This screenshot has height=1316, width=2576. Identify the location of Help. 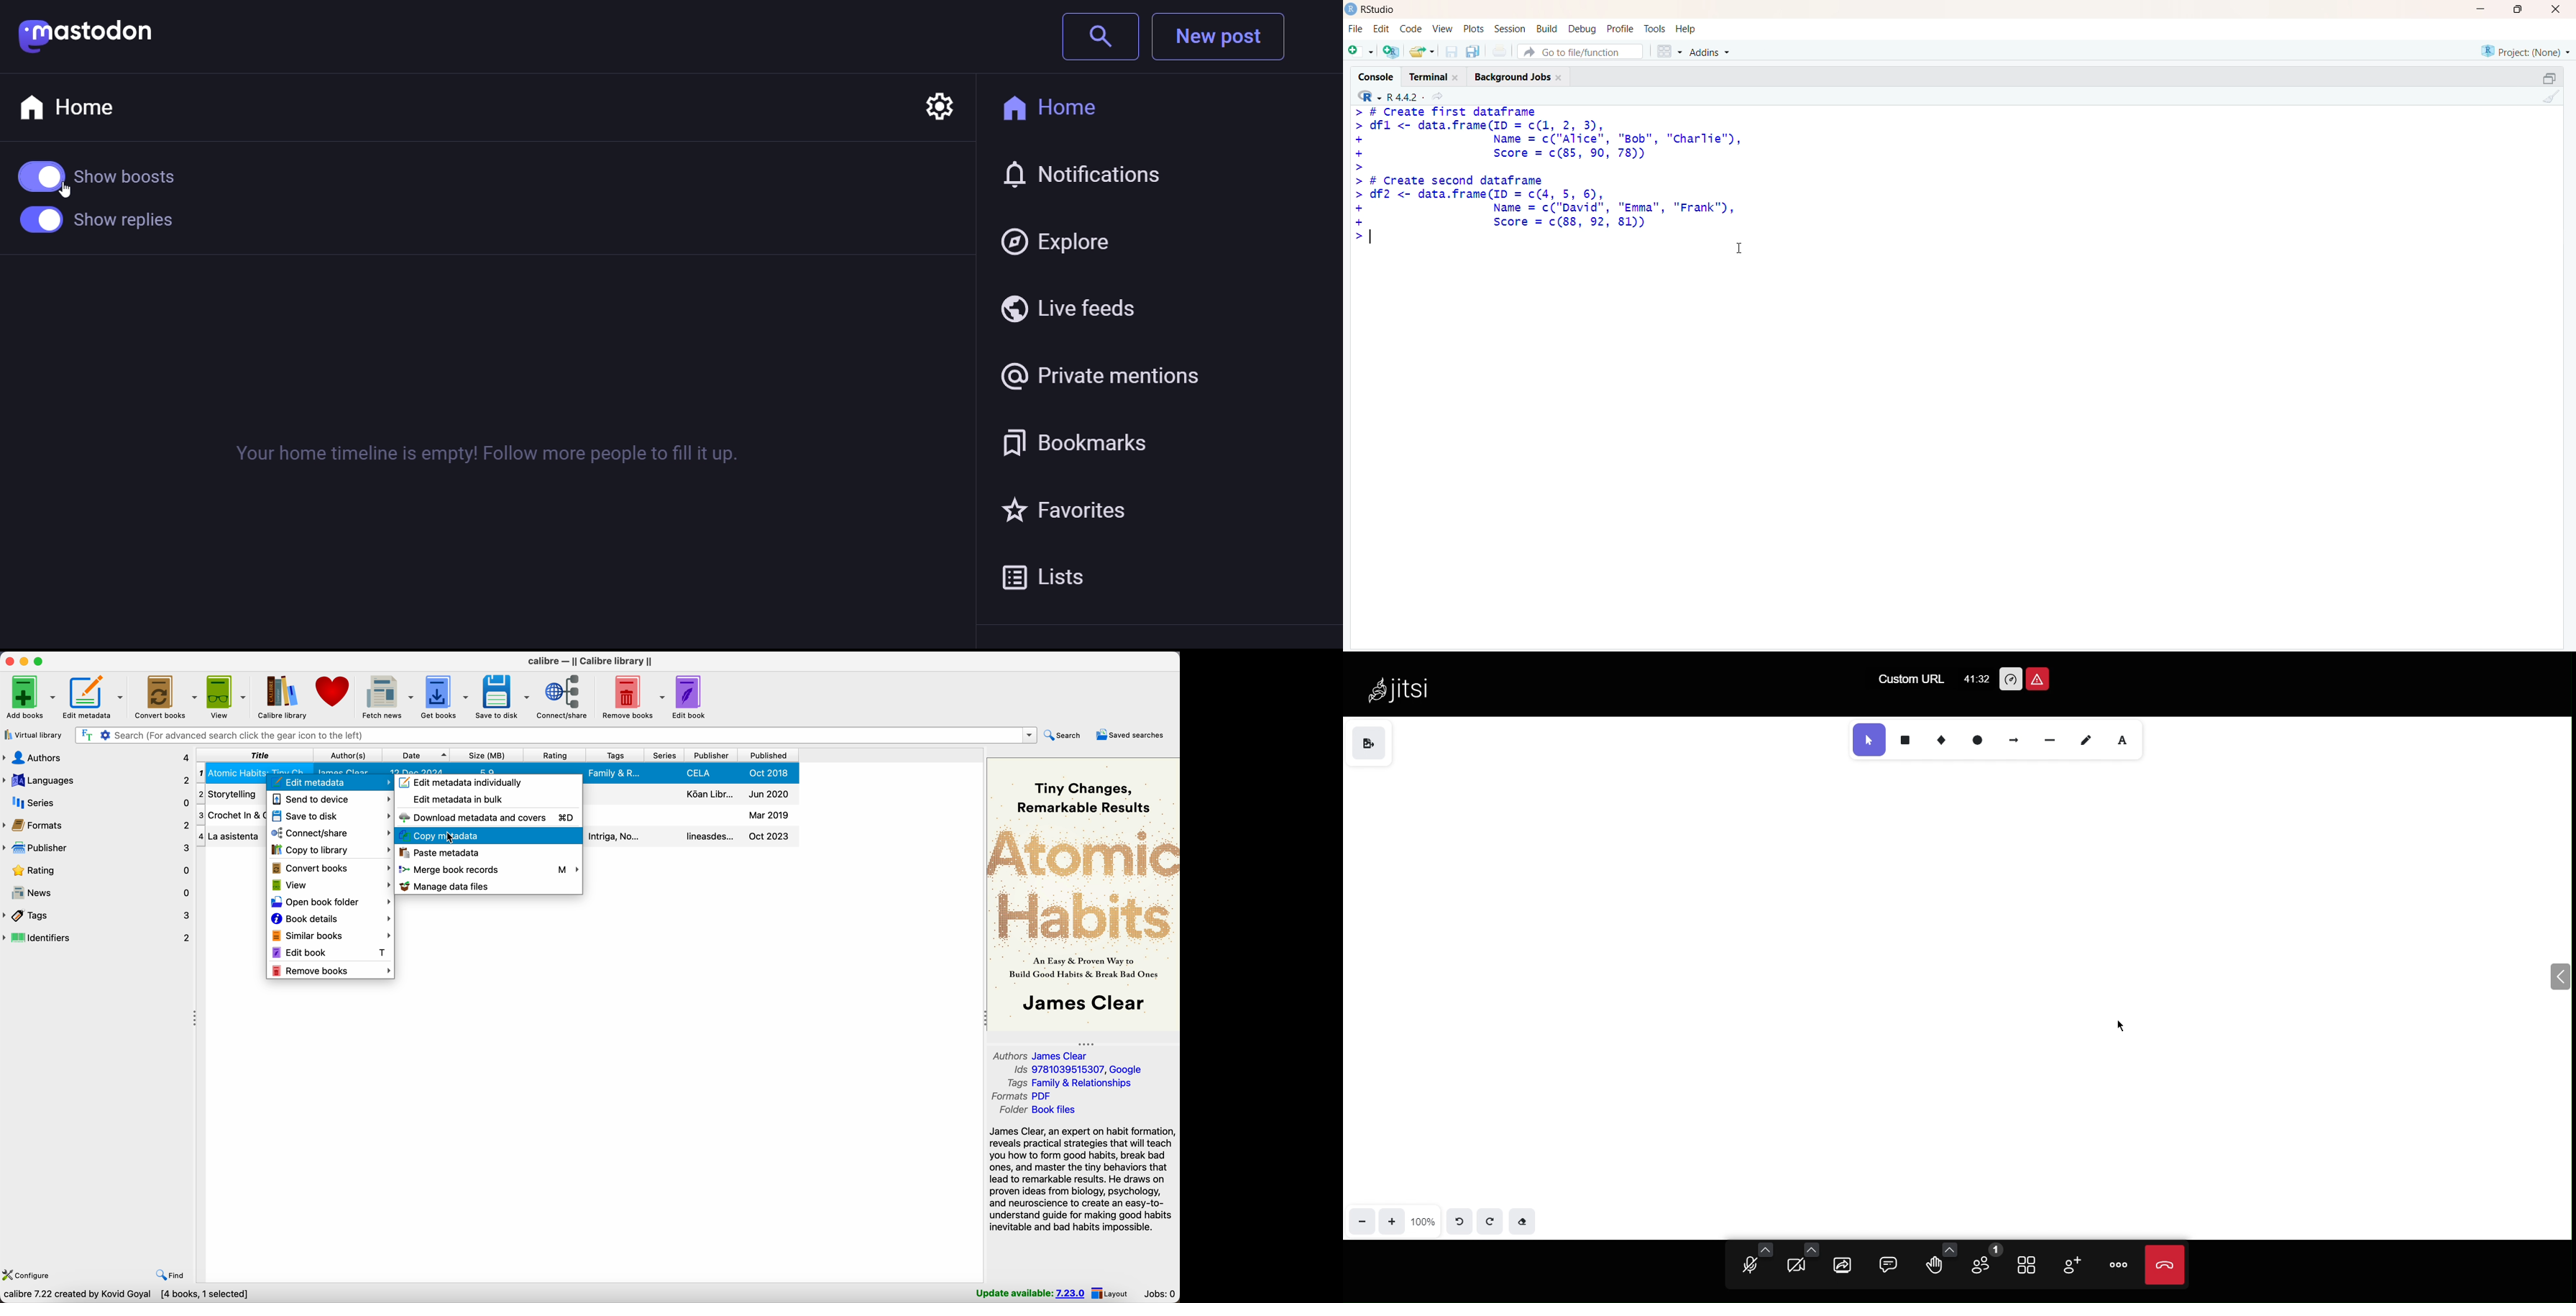
(1686, 28).